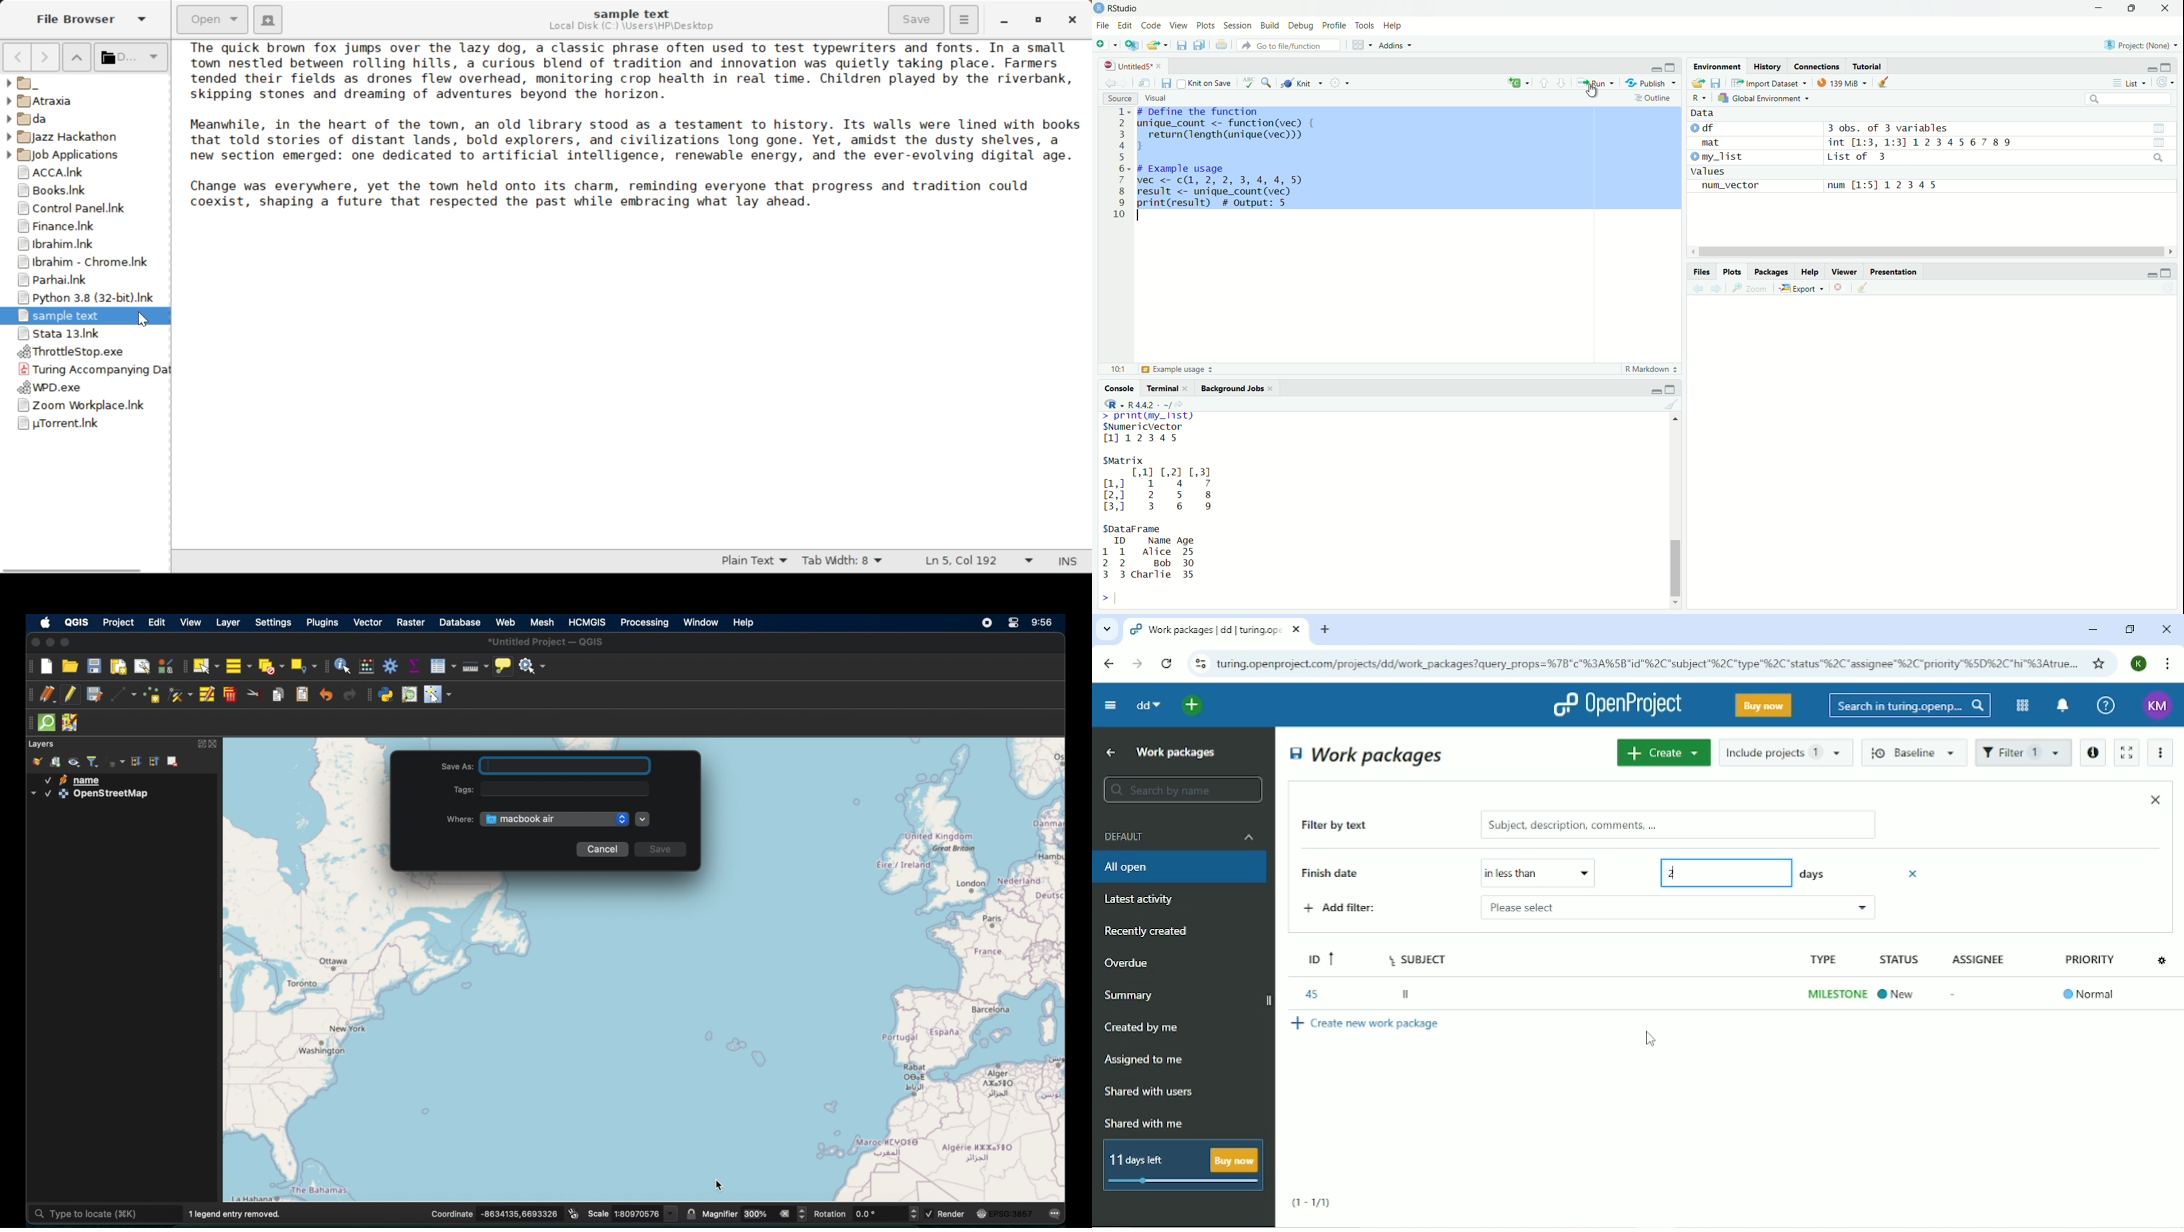  I want to click on insert new code chunk, so click(1517, 83).